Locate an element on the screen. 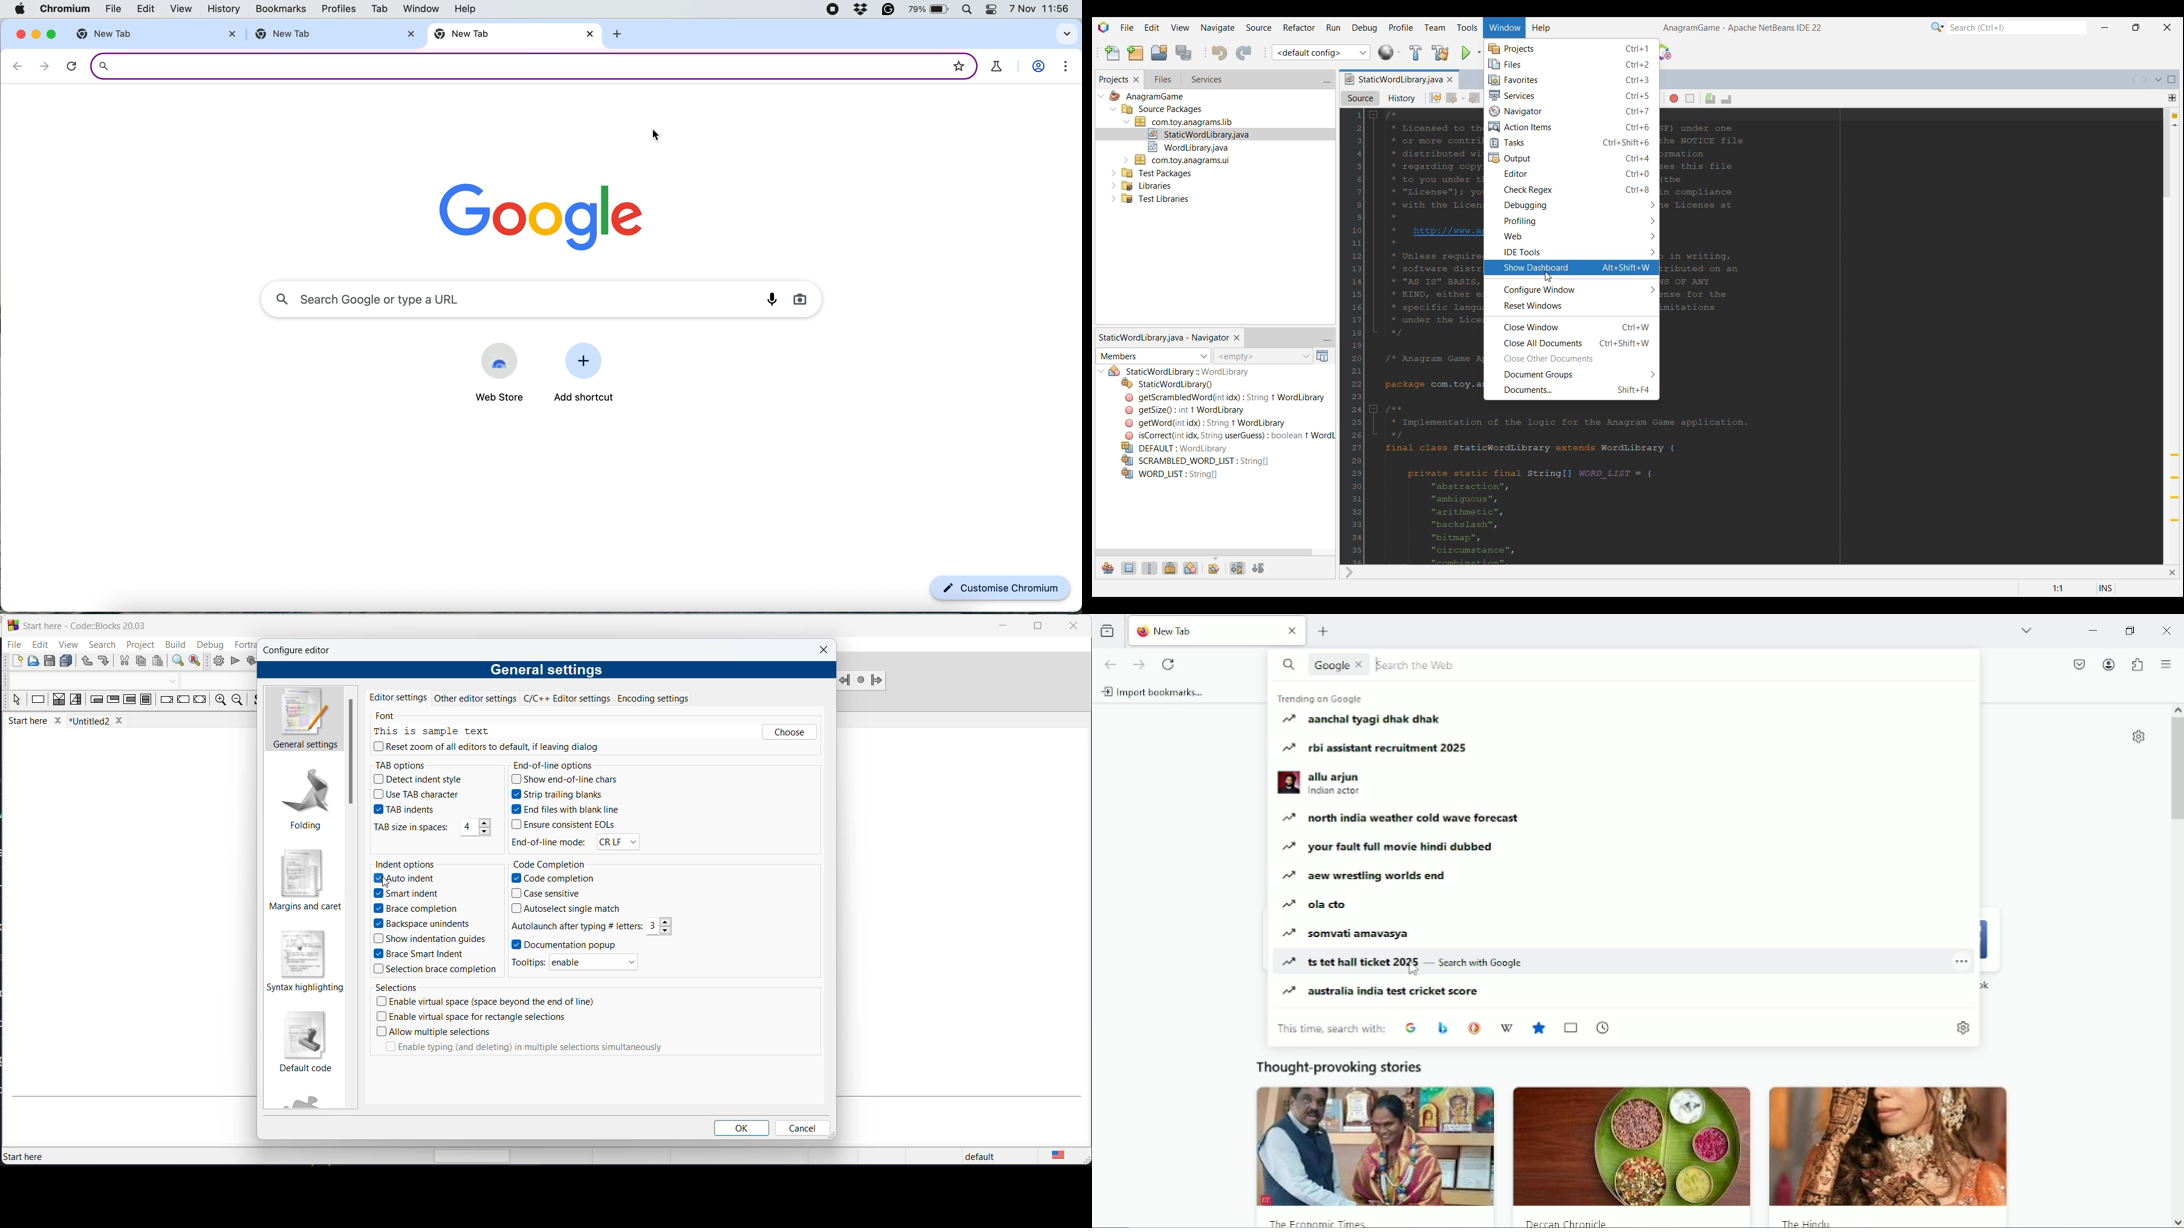 This screenshot has width=2184, height=1232. Drang to split window horizontally or vertically is located at coordinates (2173, 98).